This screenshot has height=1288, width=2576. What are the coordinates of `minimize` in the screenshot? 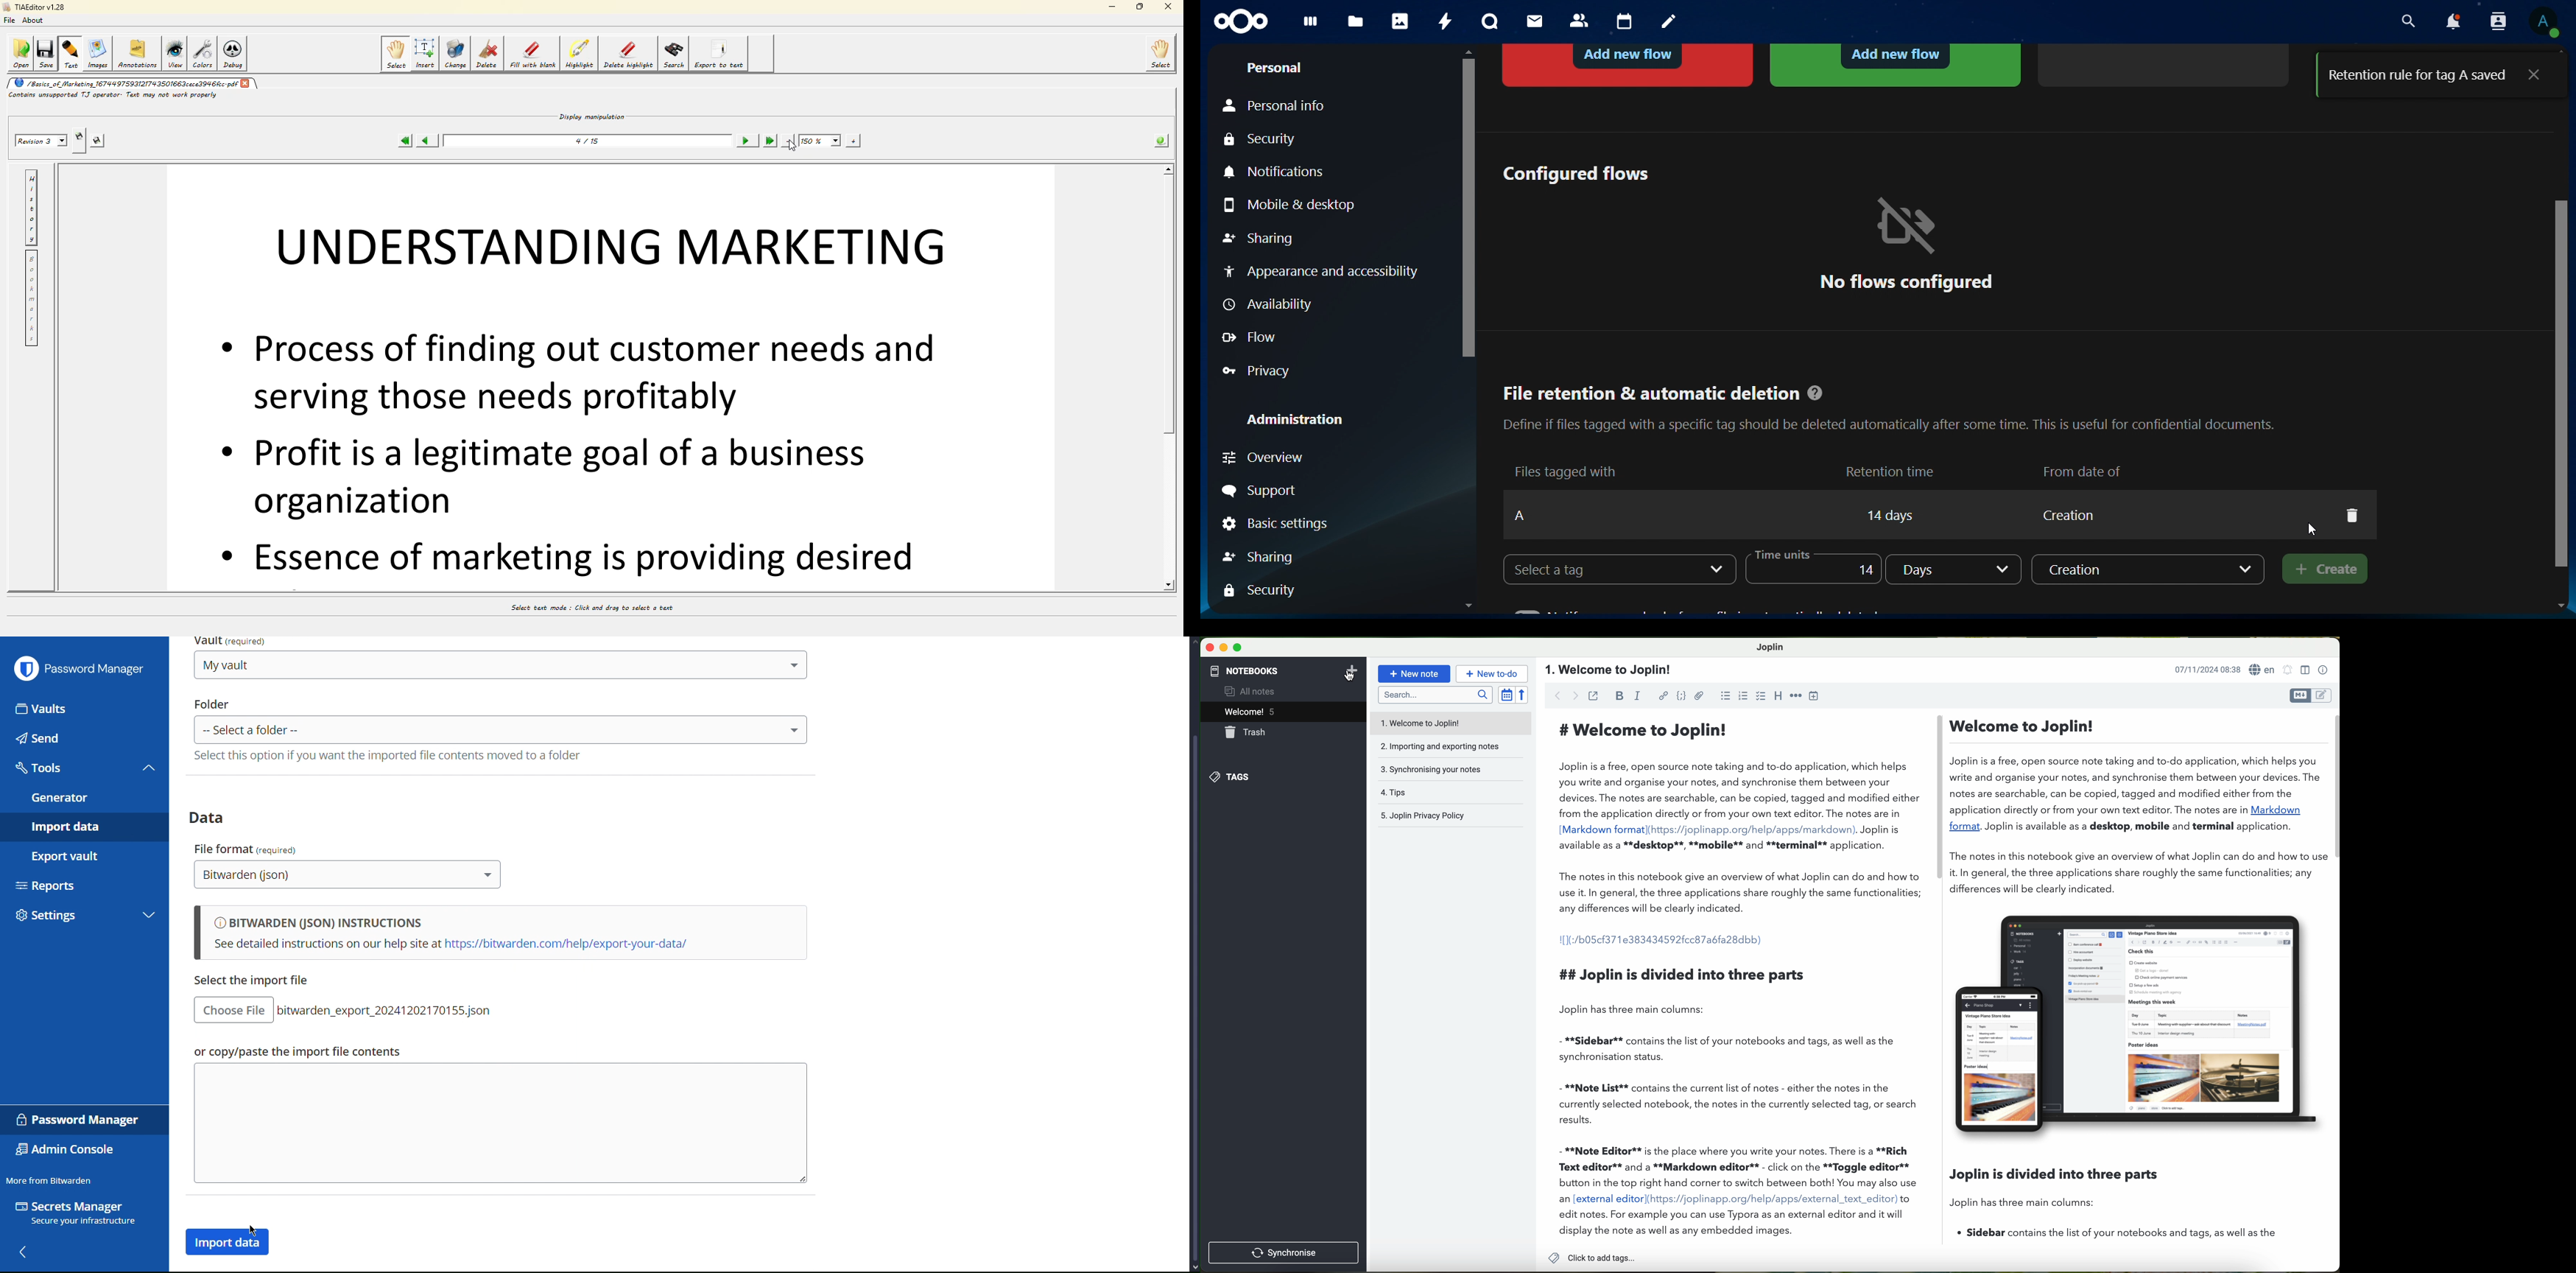 It's located at (1225, 648).